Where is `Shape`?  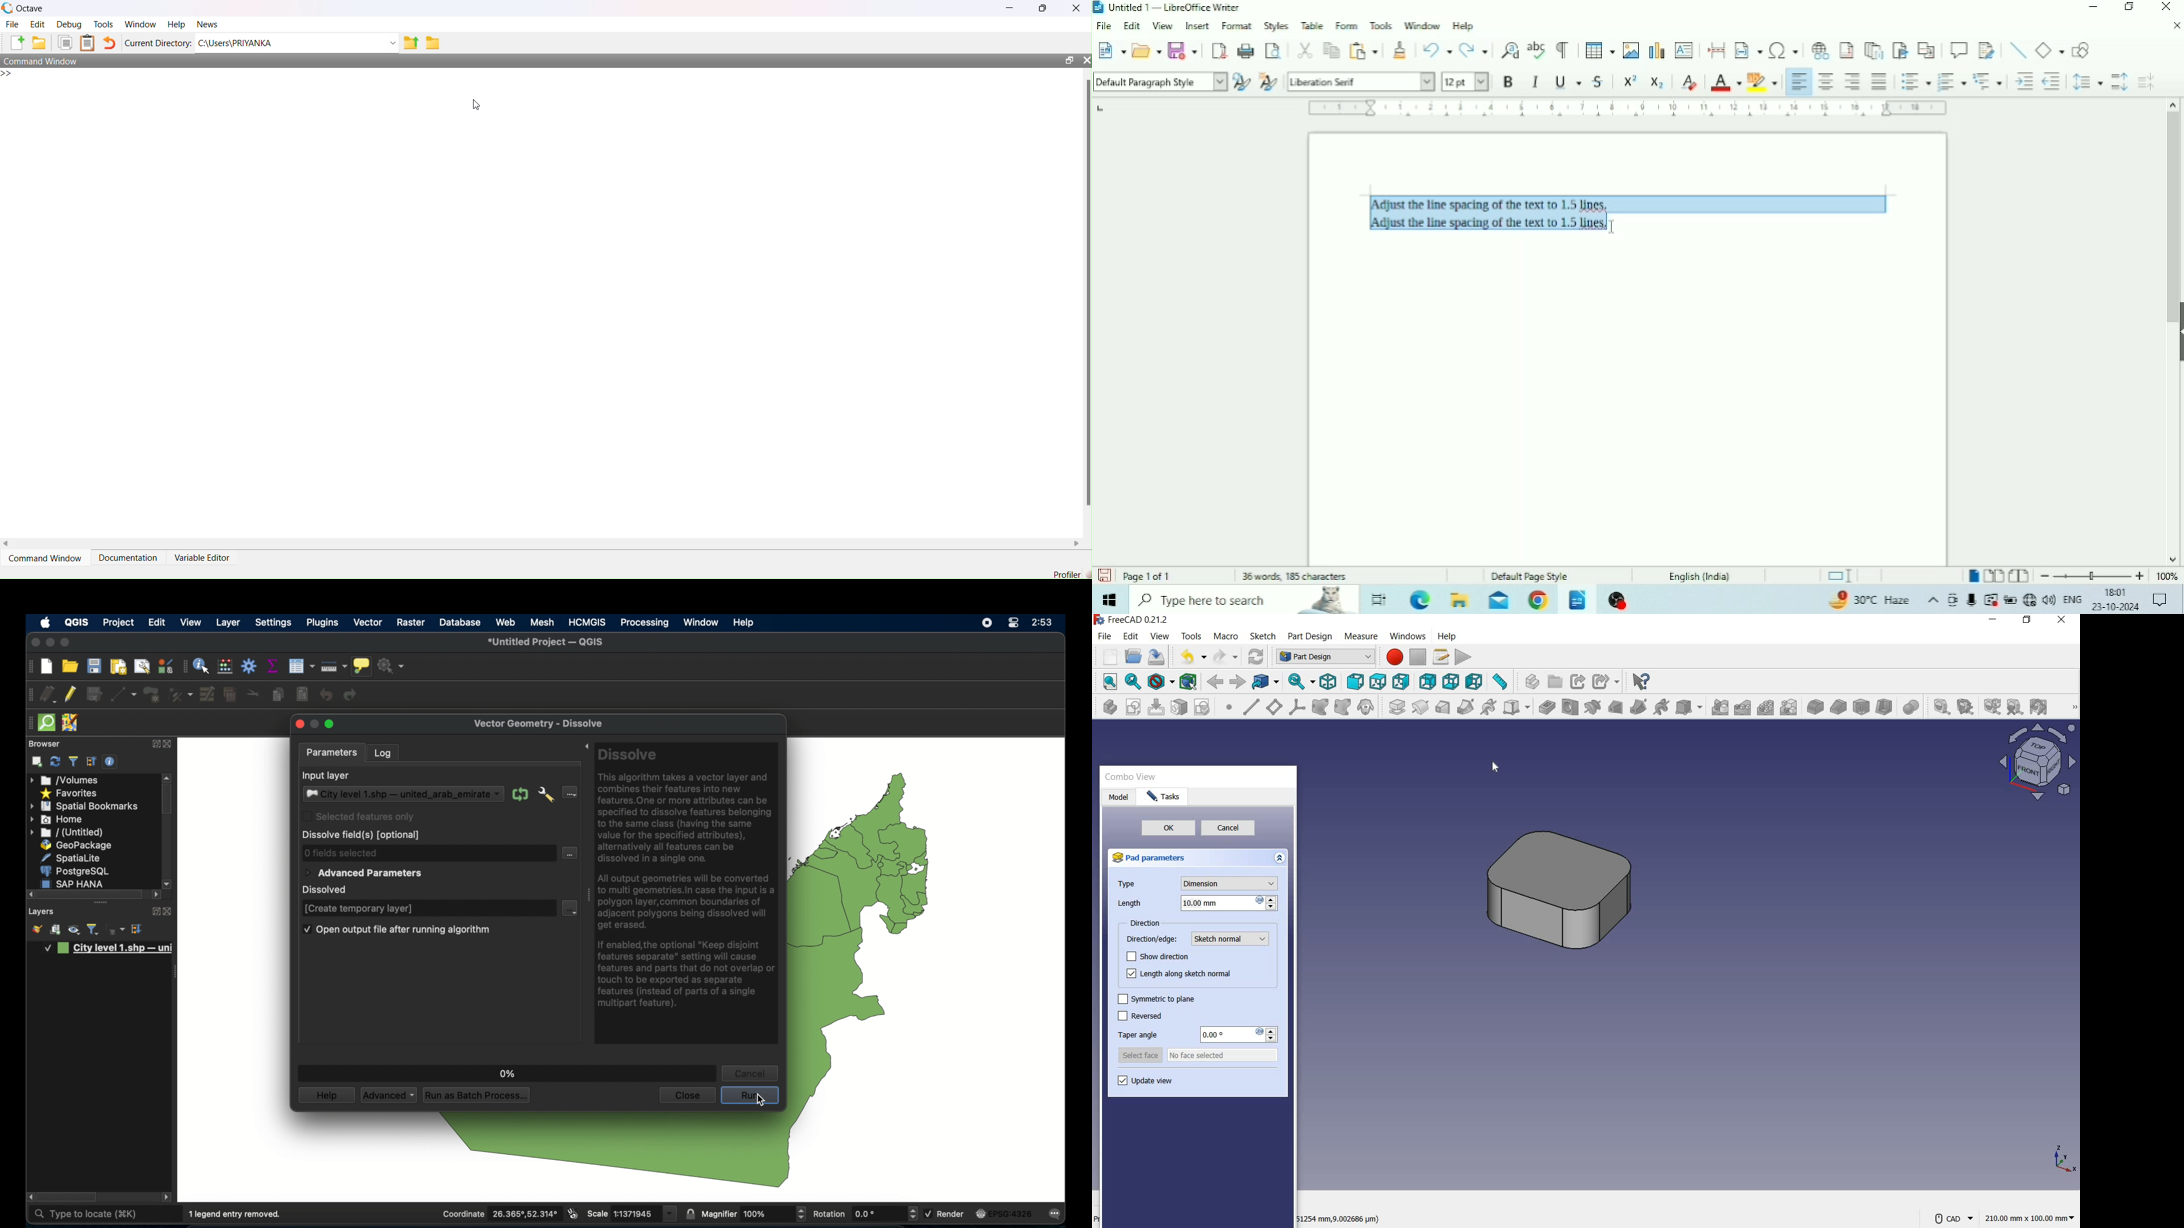 Shape is located at coordinates (2035, 766).